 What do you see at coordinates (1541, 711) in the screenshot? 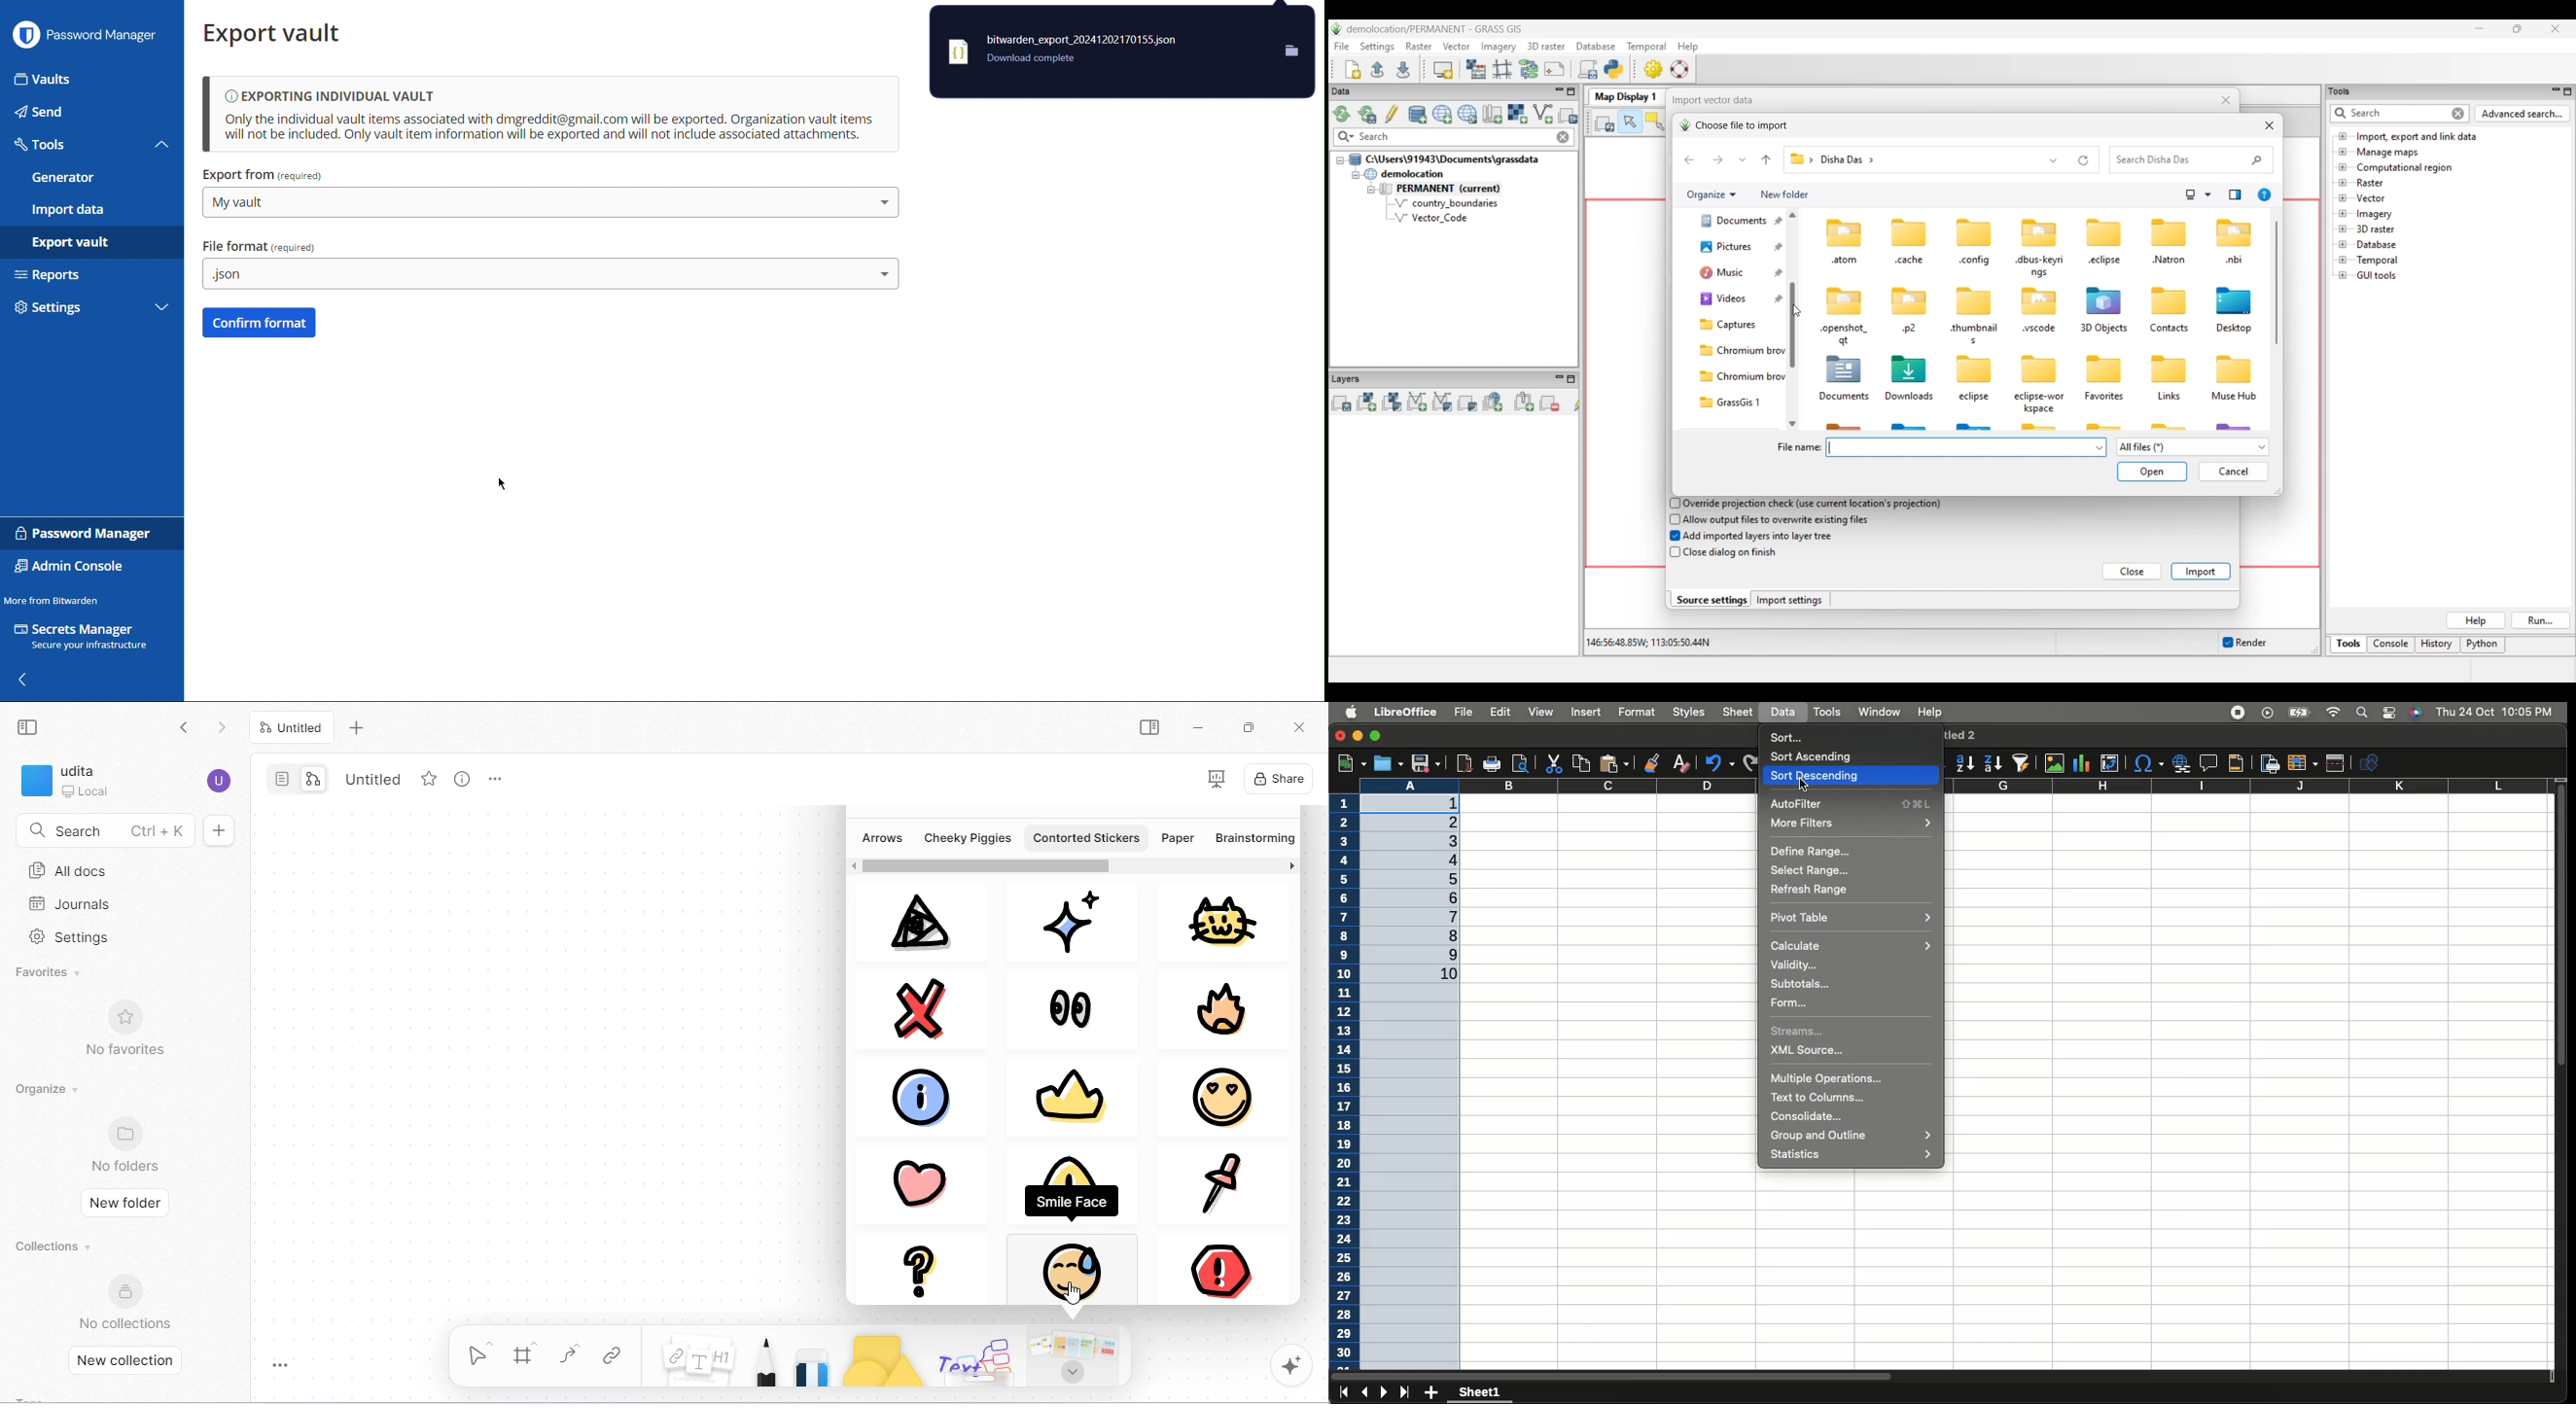
I see `View` at bounding box center [1541, 711].